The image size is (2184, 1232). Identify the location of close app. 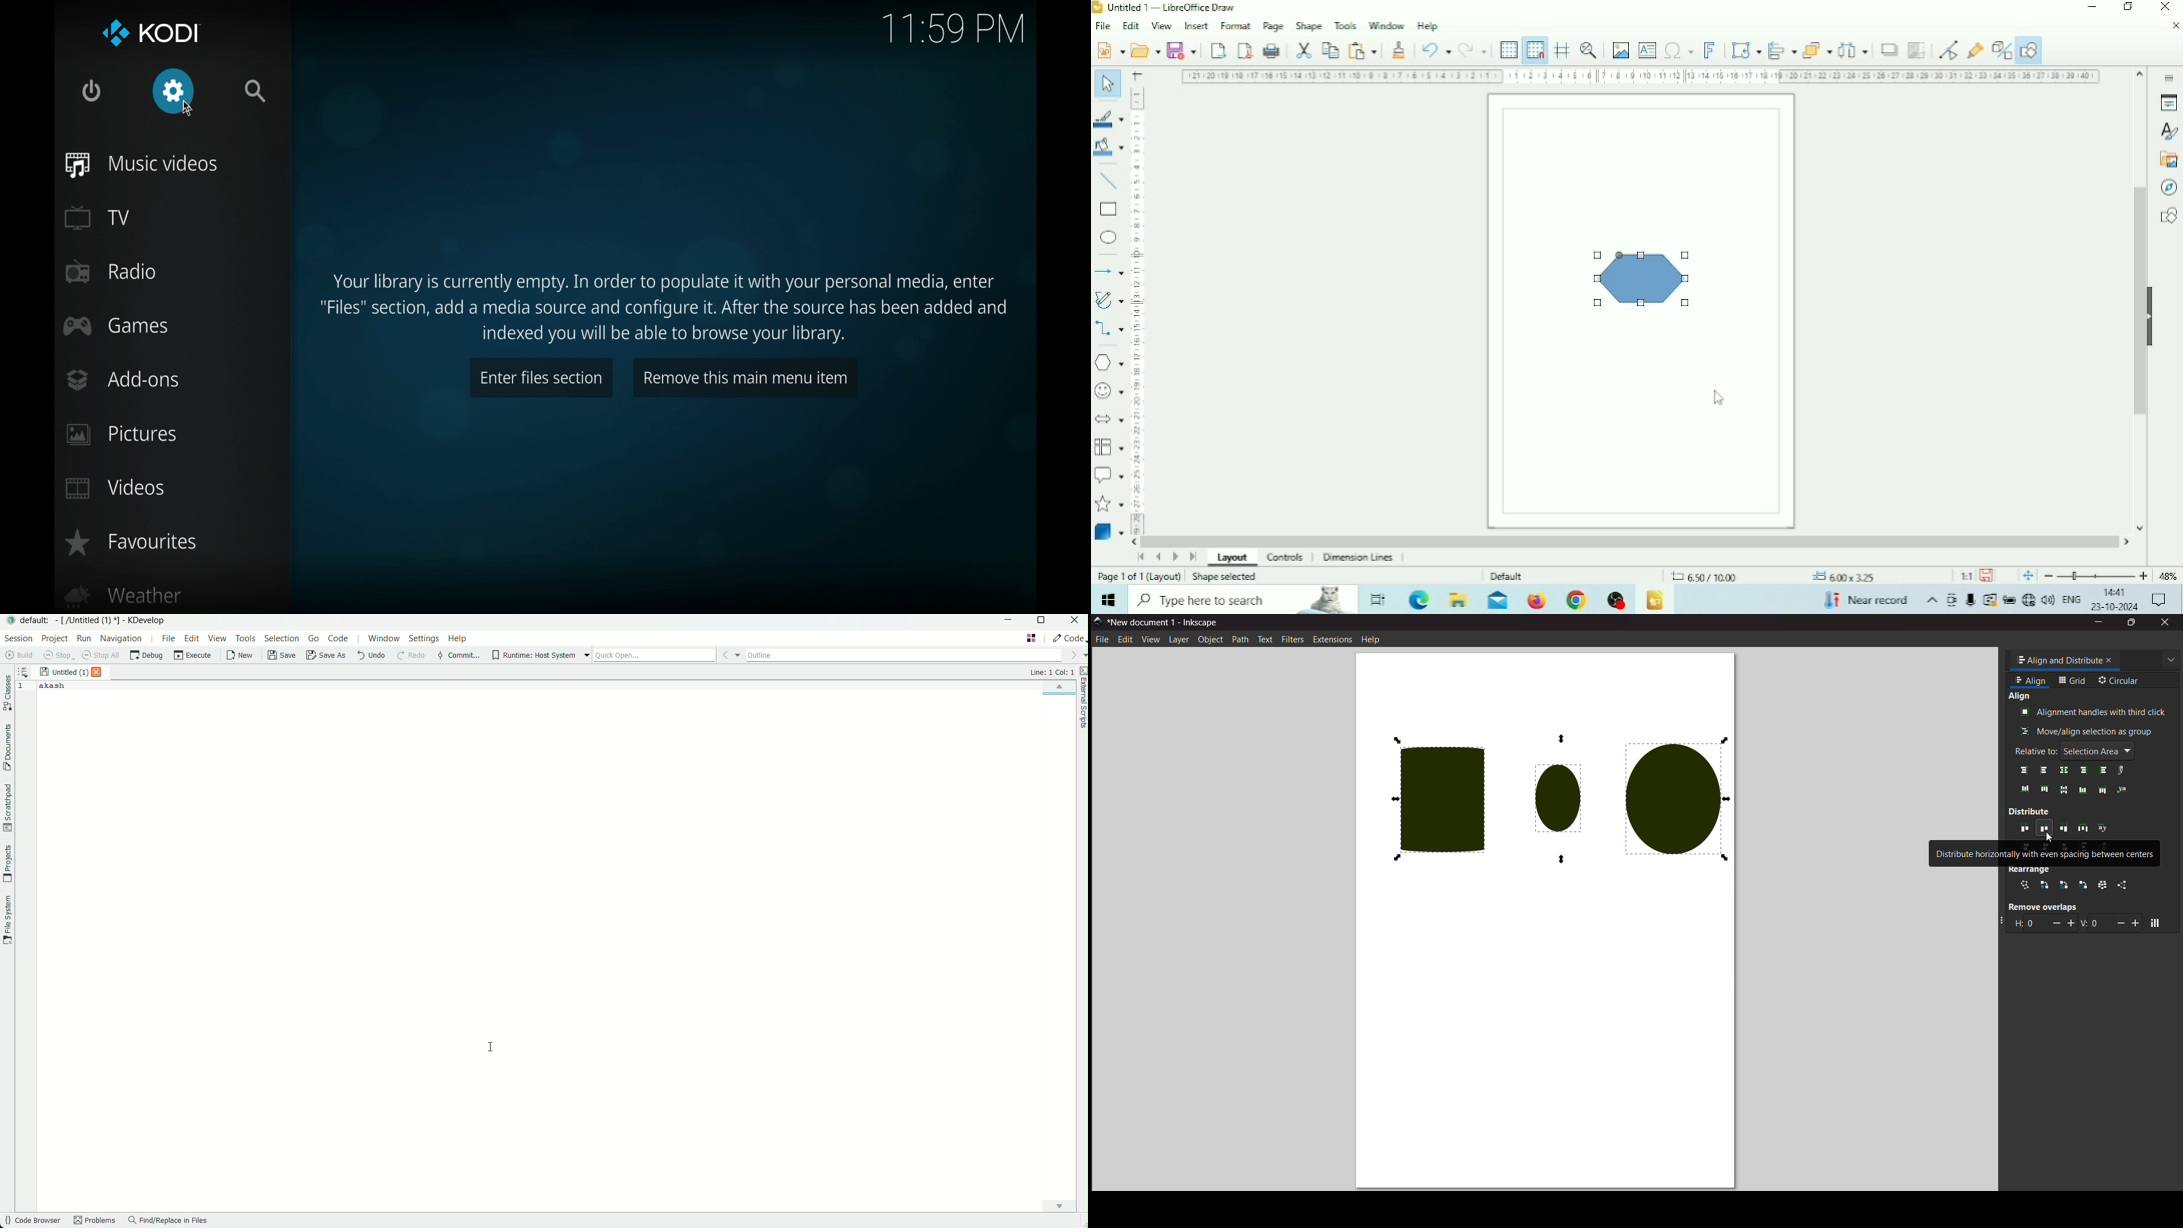
(1075, 621).